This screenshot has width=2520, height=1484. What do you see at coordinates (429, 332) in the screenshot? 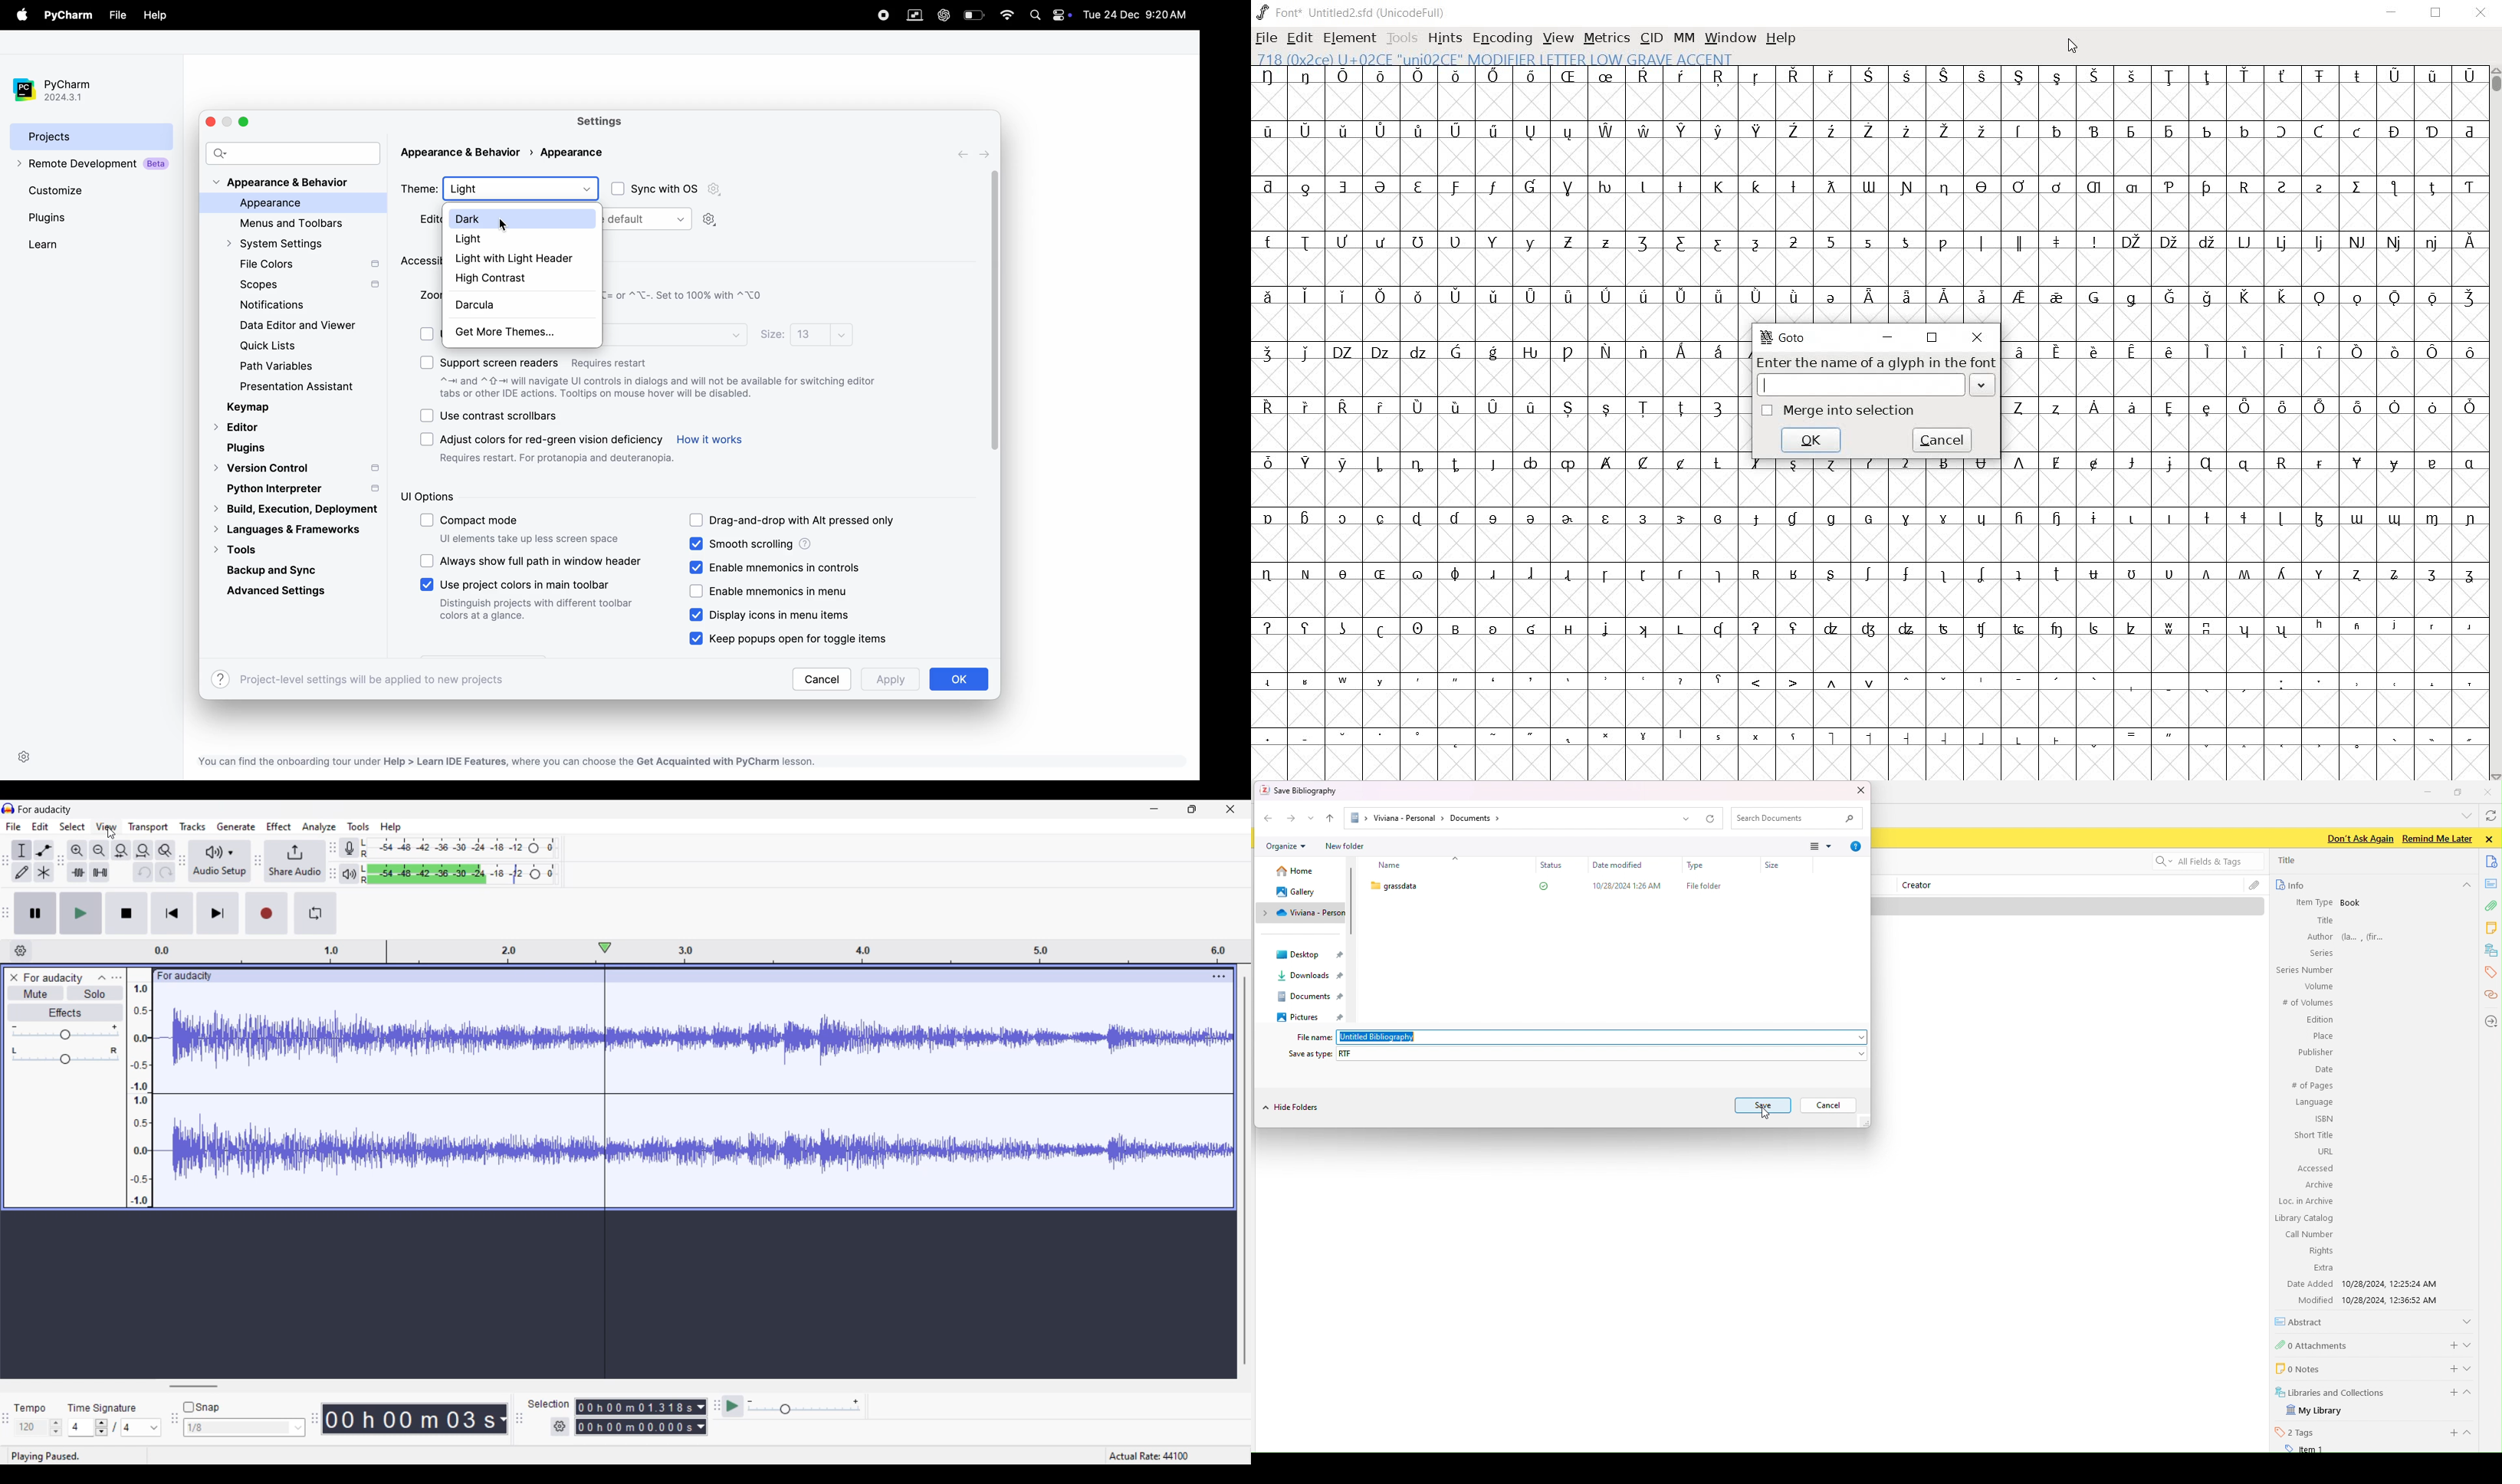
I see `checkbox` at bounding box center [429, 332].